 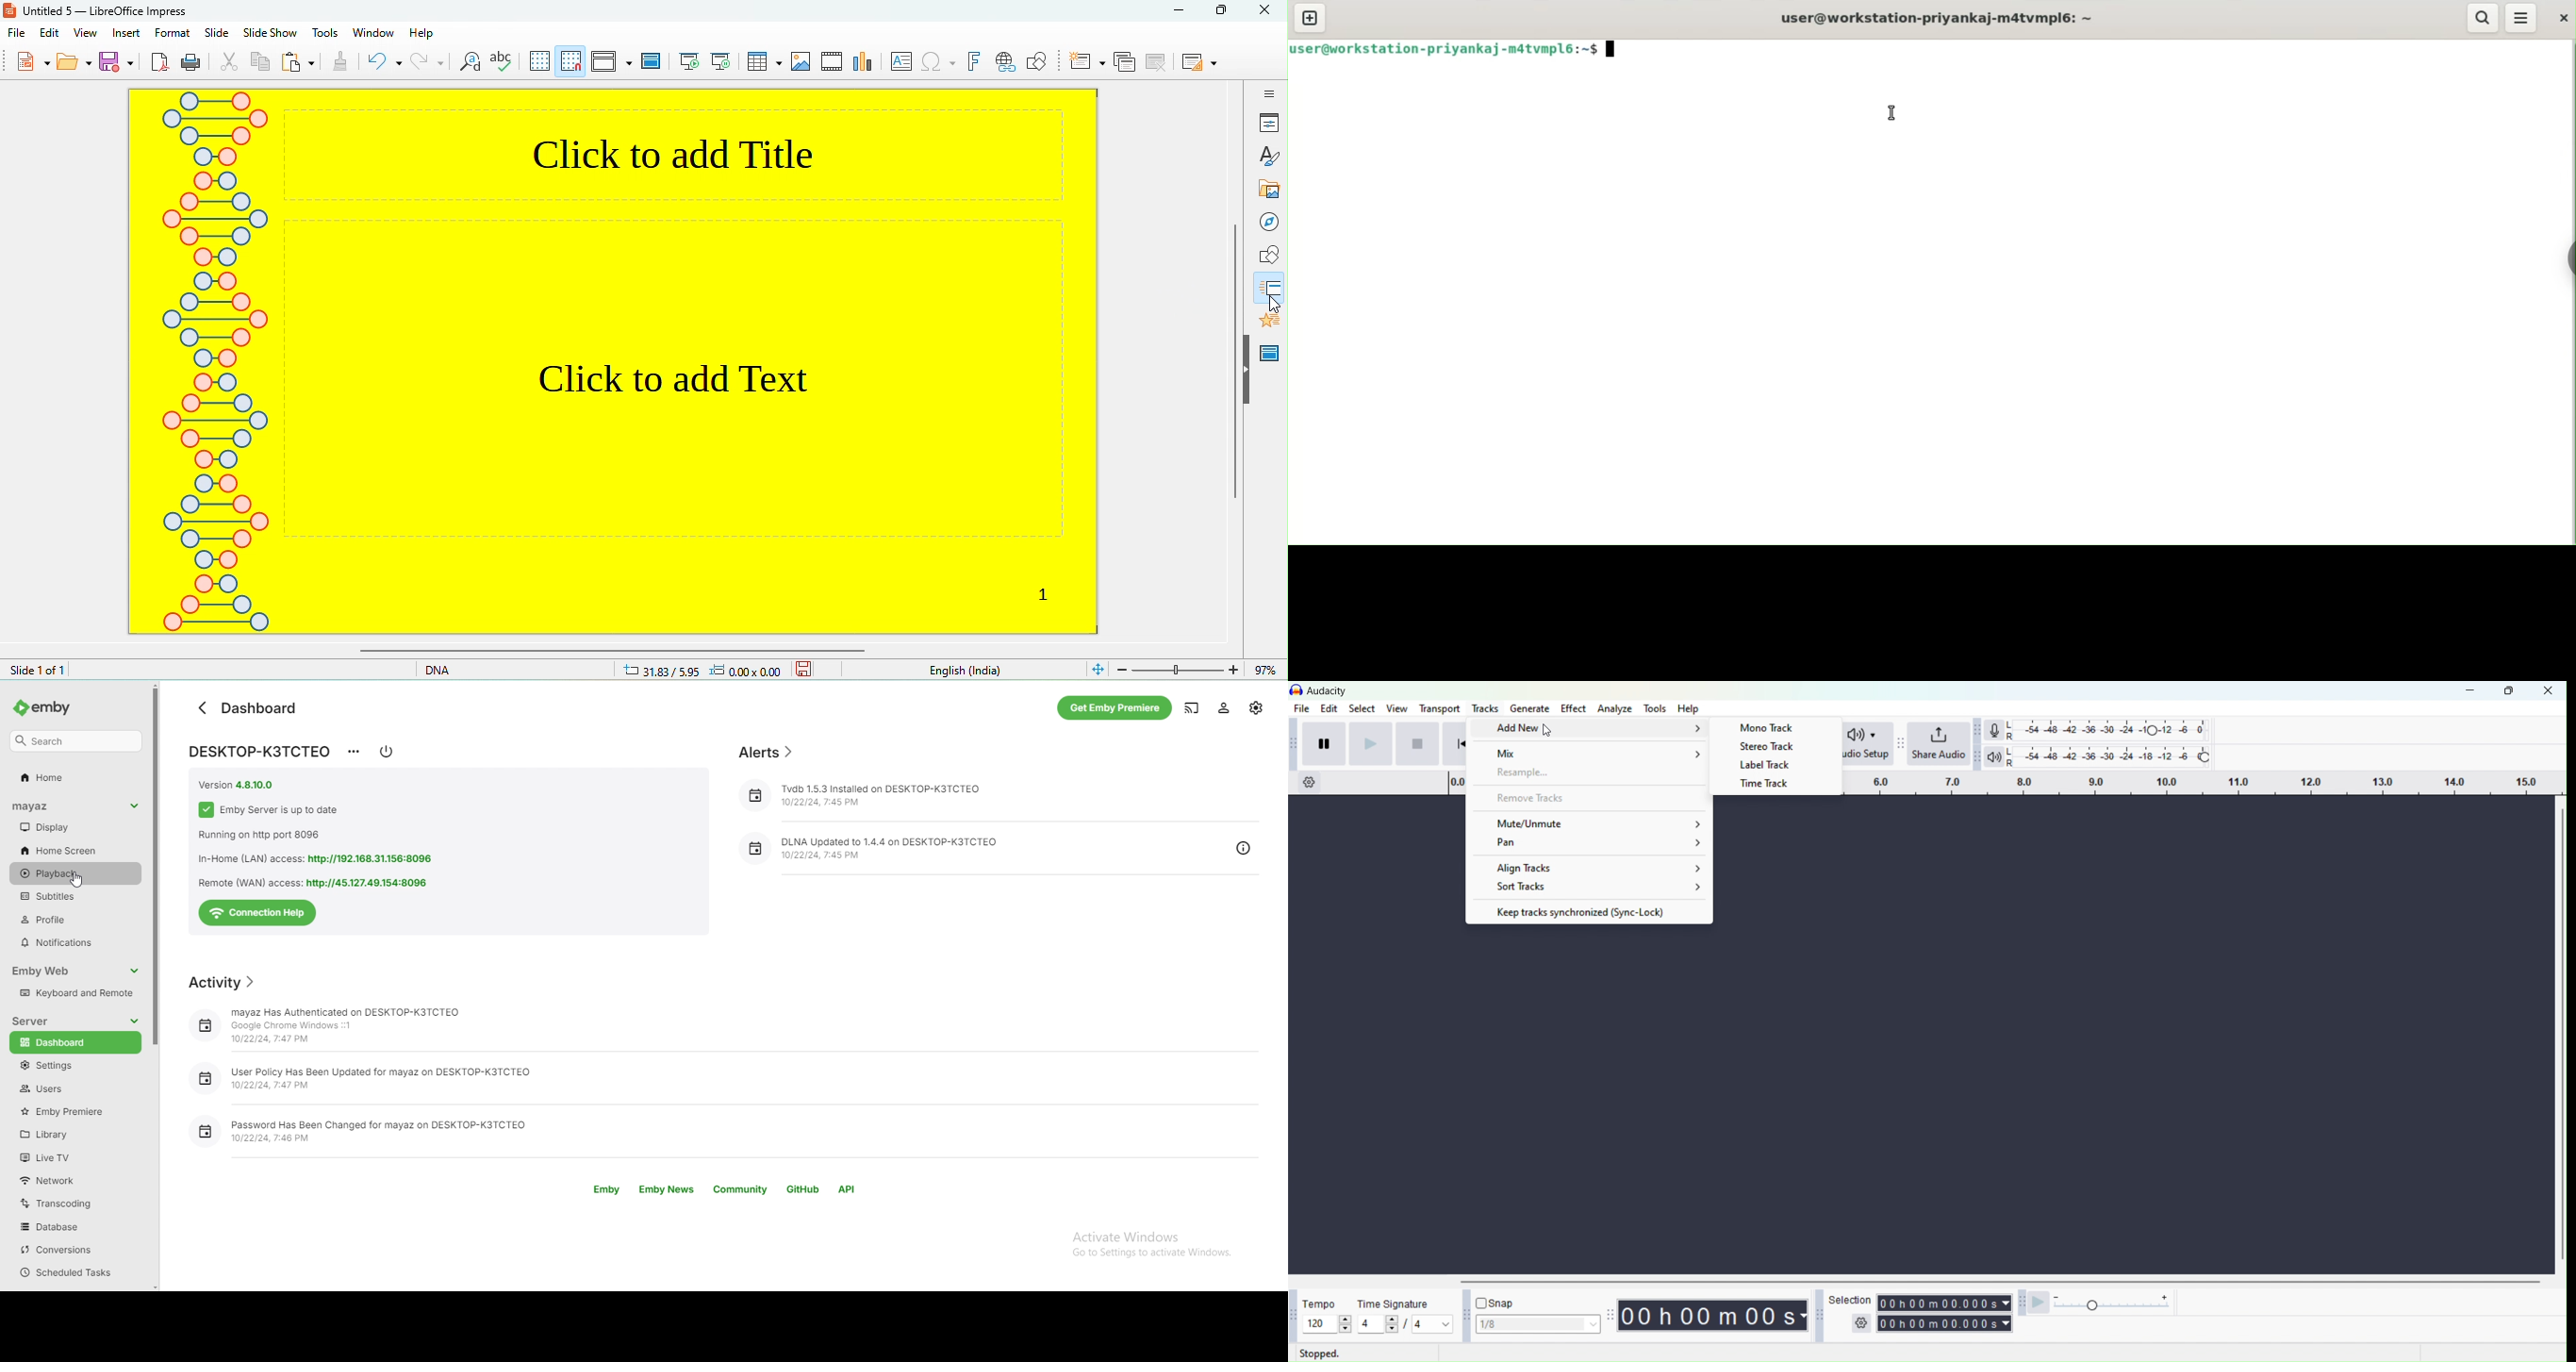 I want to click on sidebar setting, so click(x=1263, y=93).